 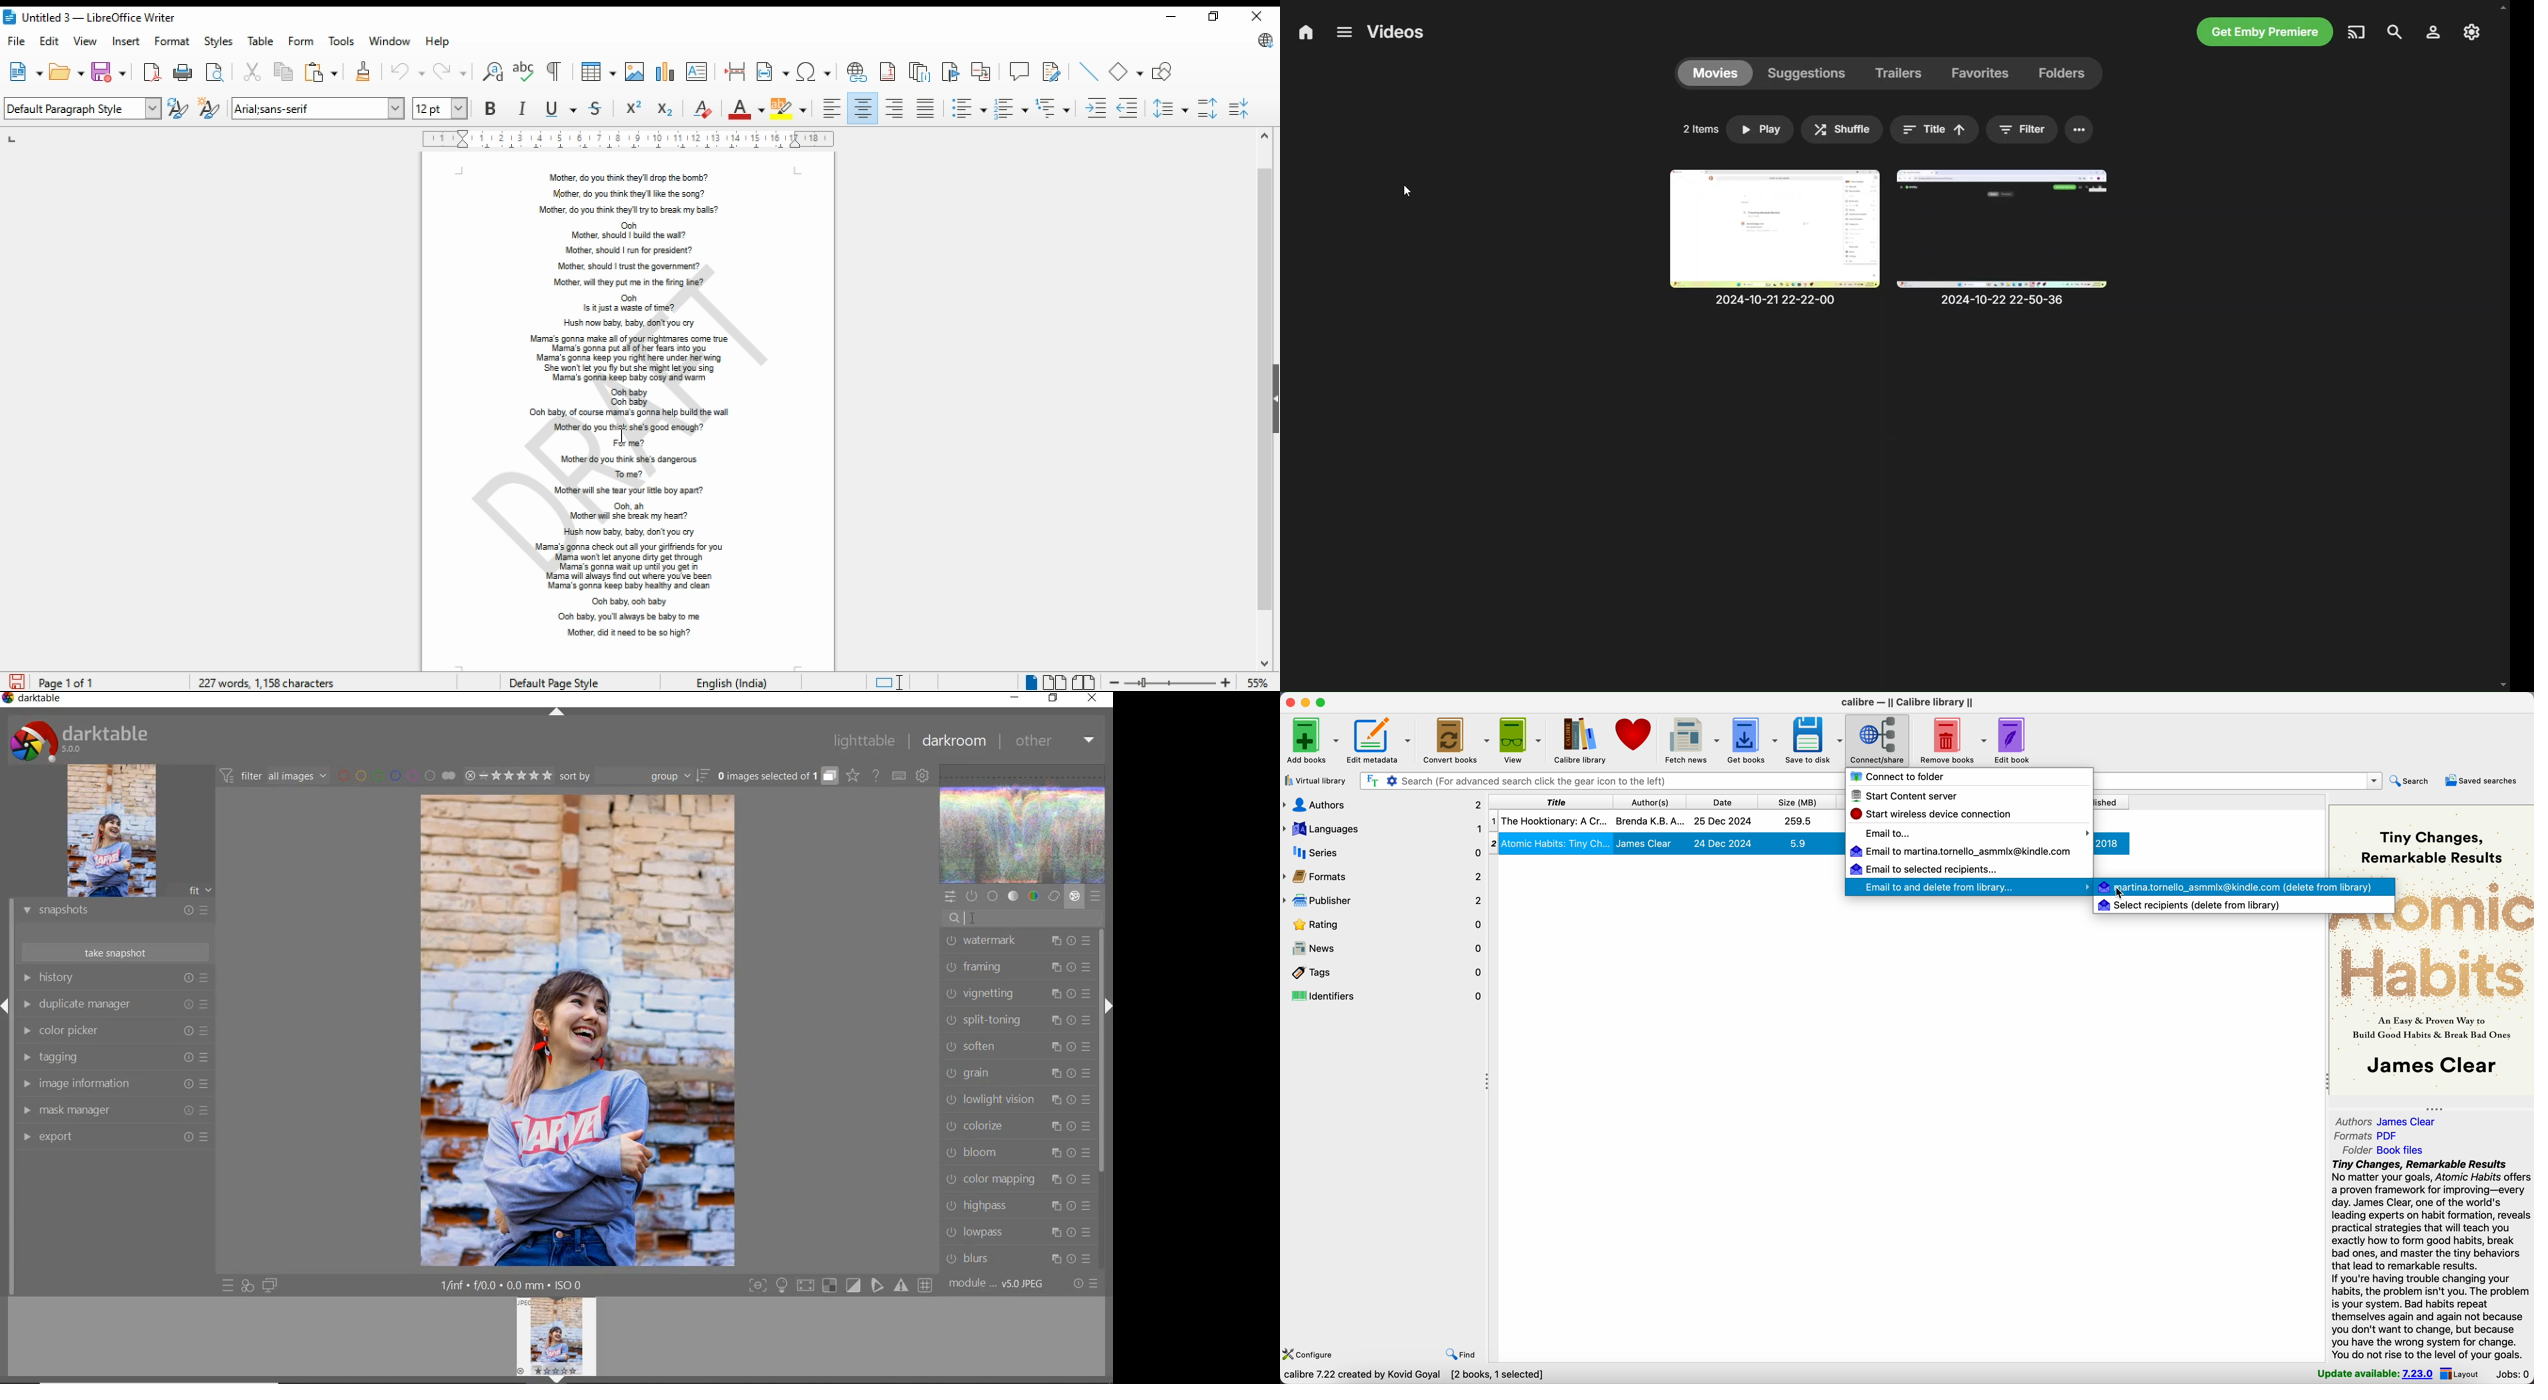 What do you see at coordinates (1125, 72) in the screenshot?
I see `simple shapes` at bounding box center [1125, 72].